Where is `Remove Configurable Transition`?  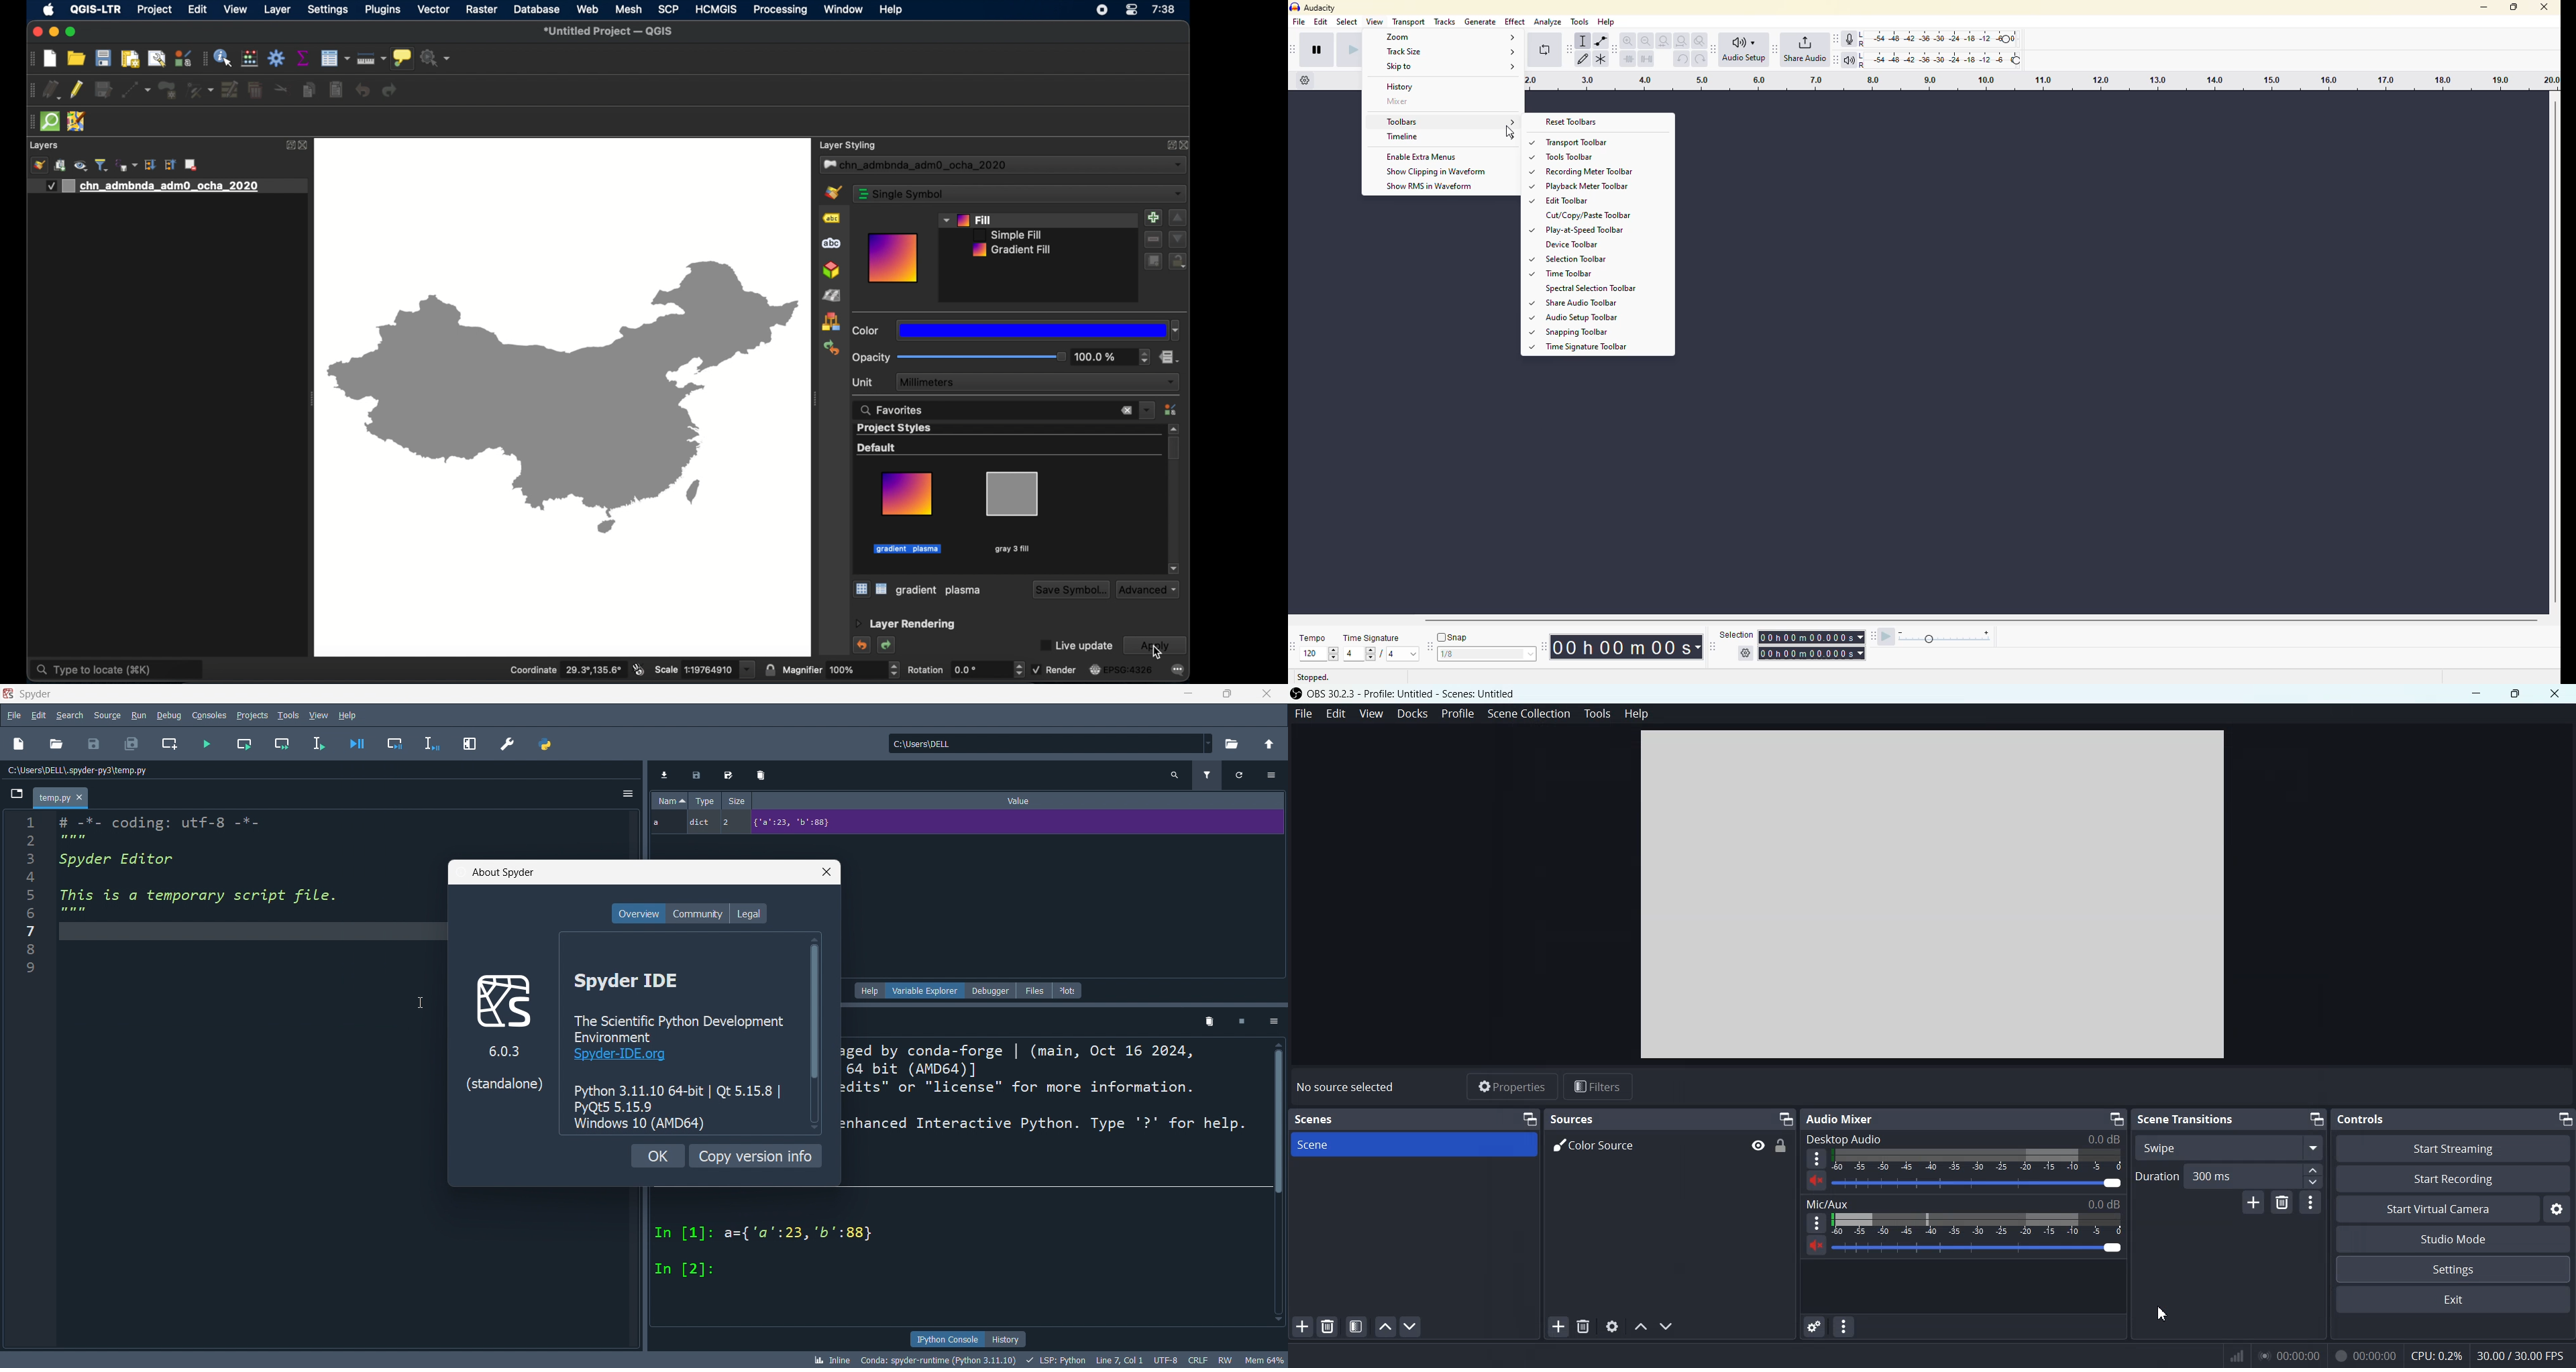
Remove Configurable Transition is located at coordinates (2282, 1202).